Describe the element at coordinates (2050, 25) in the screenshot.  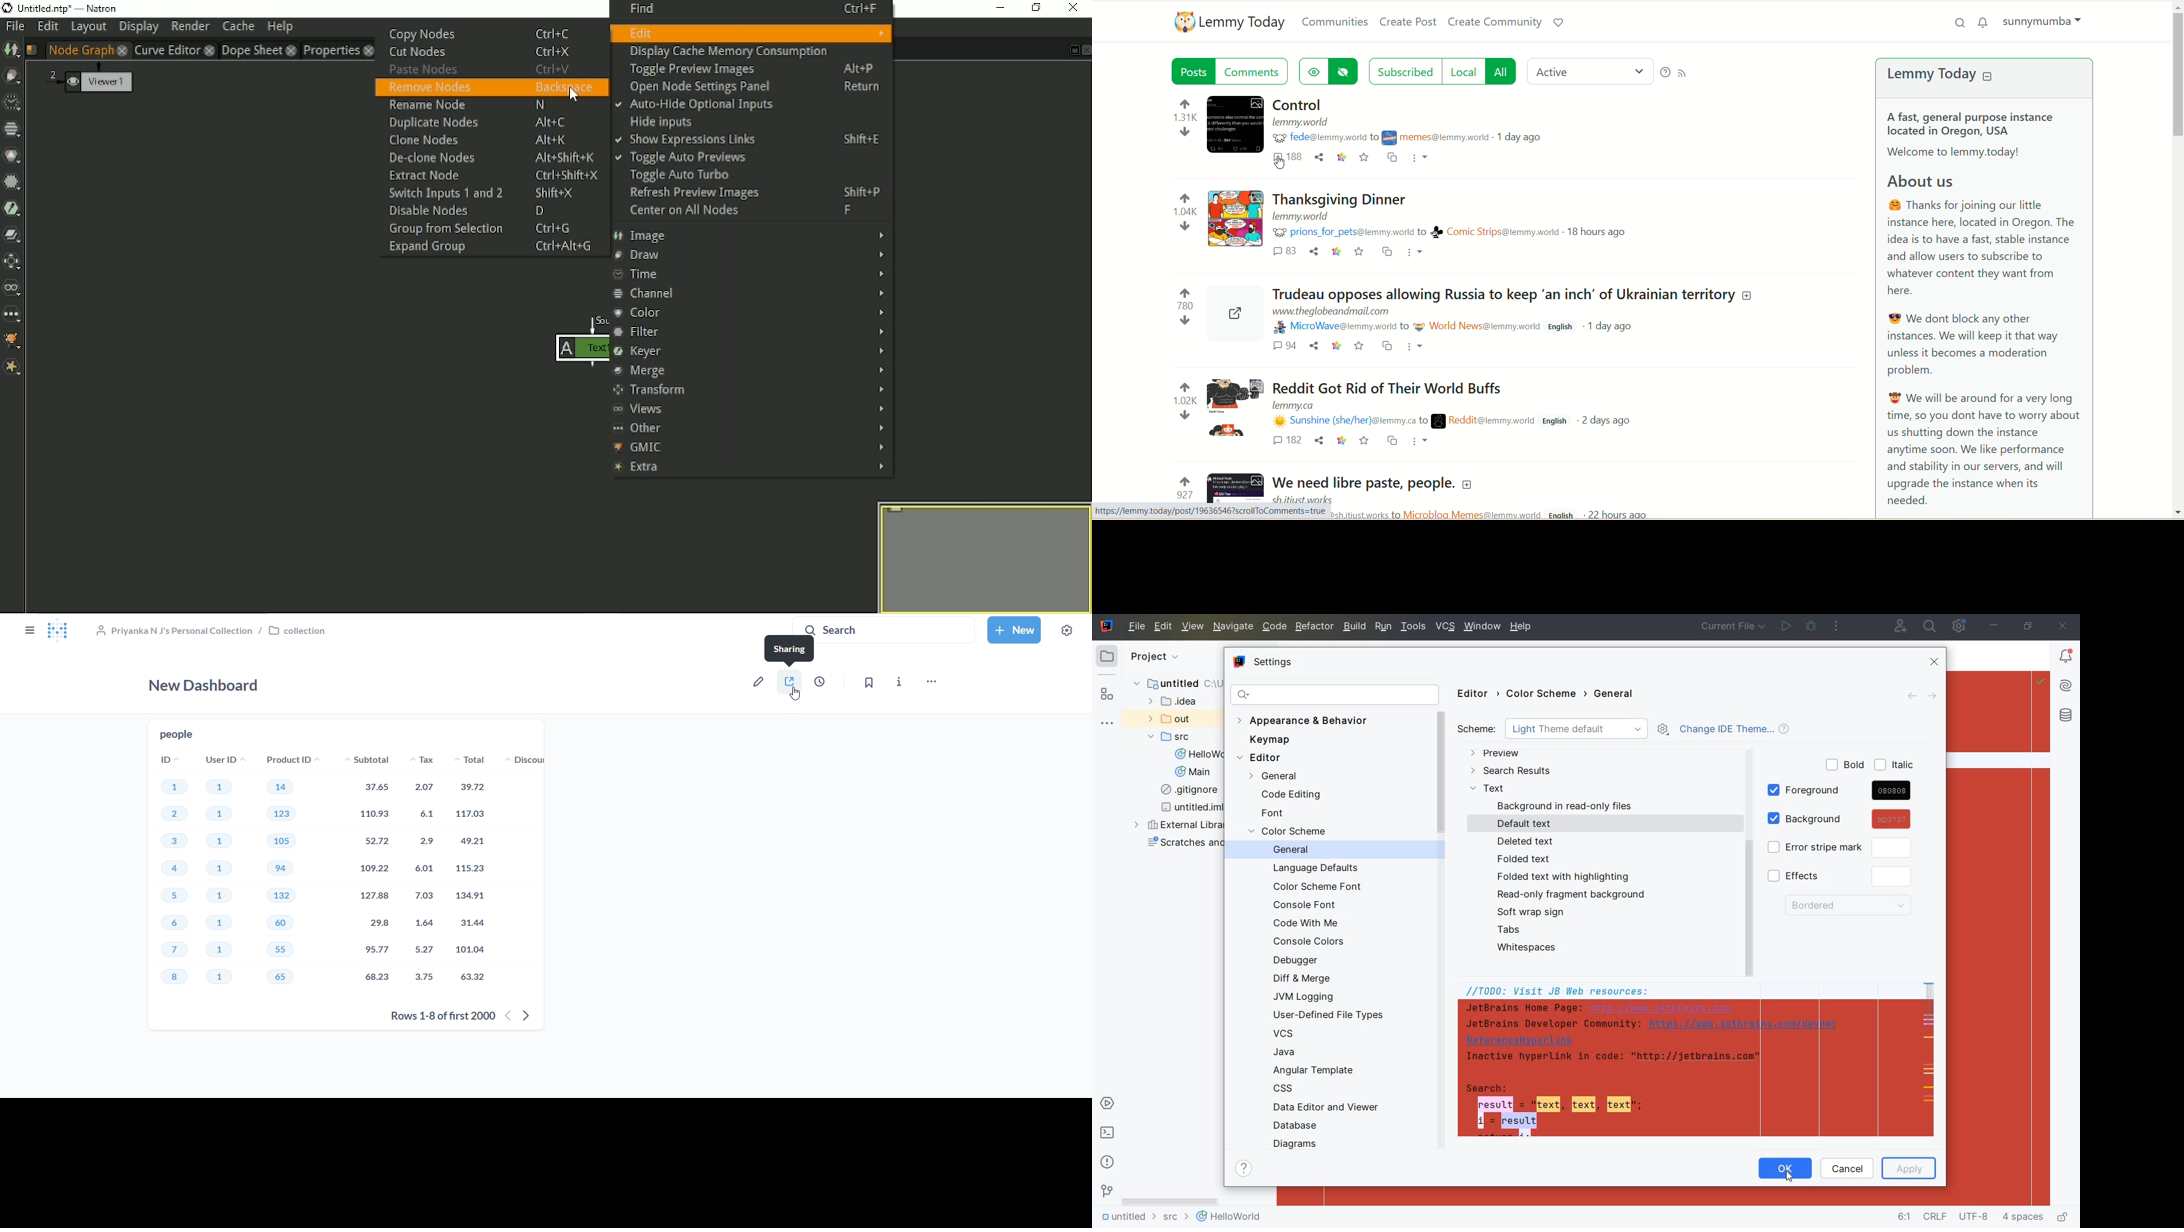
I see `sunnymumba(account)` at that location.